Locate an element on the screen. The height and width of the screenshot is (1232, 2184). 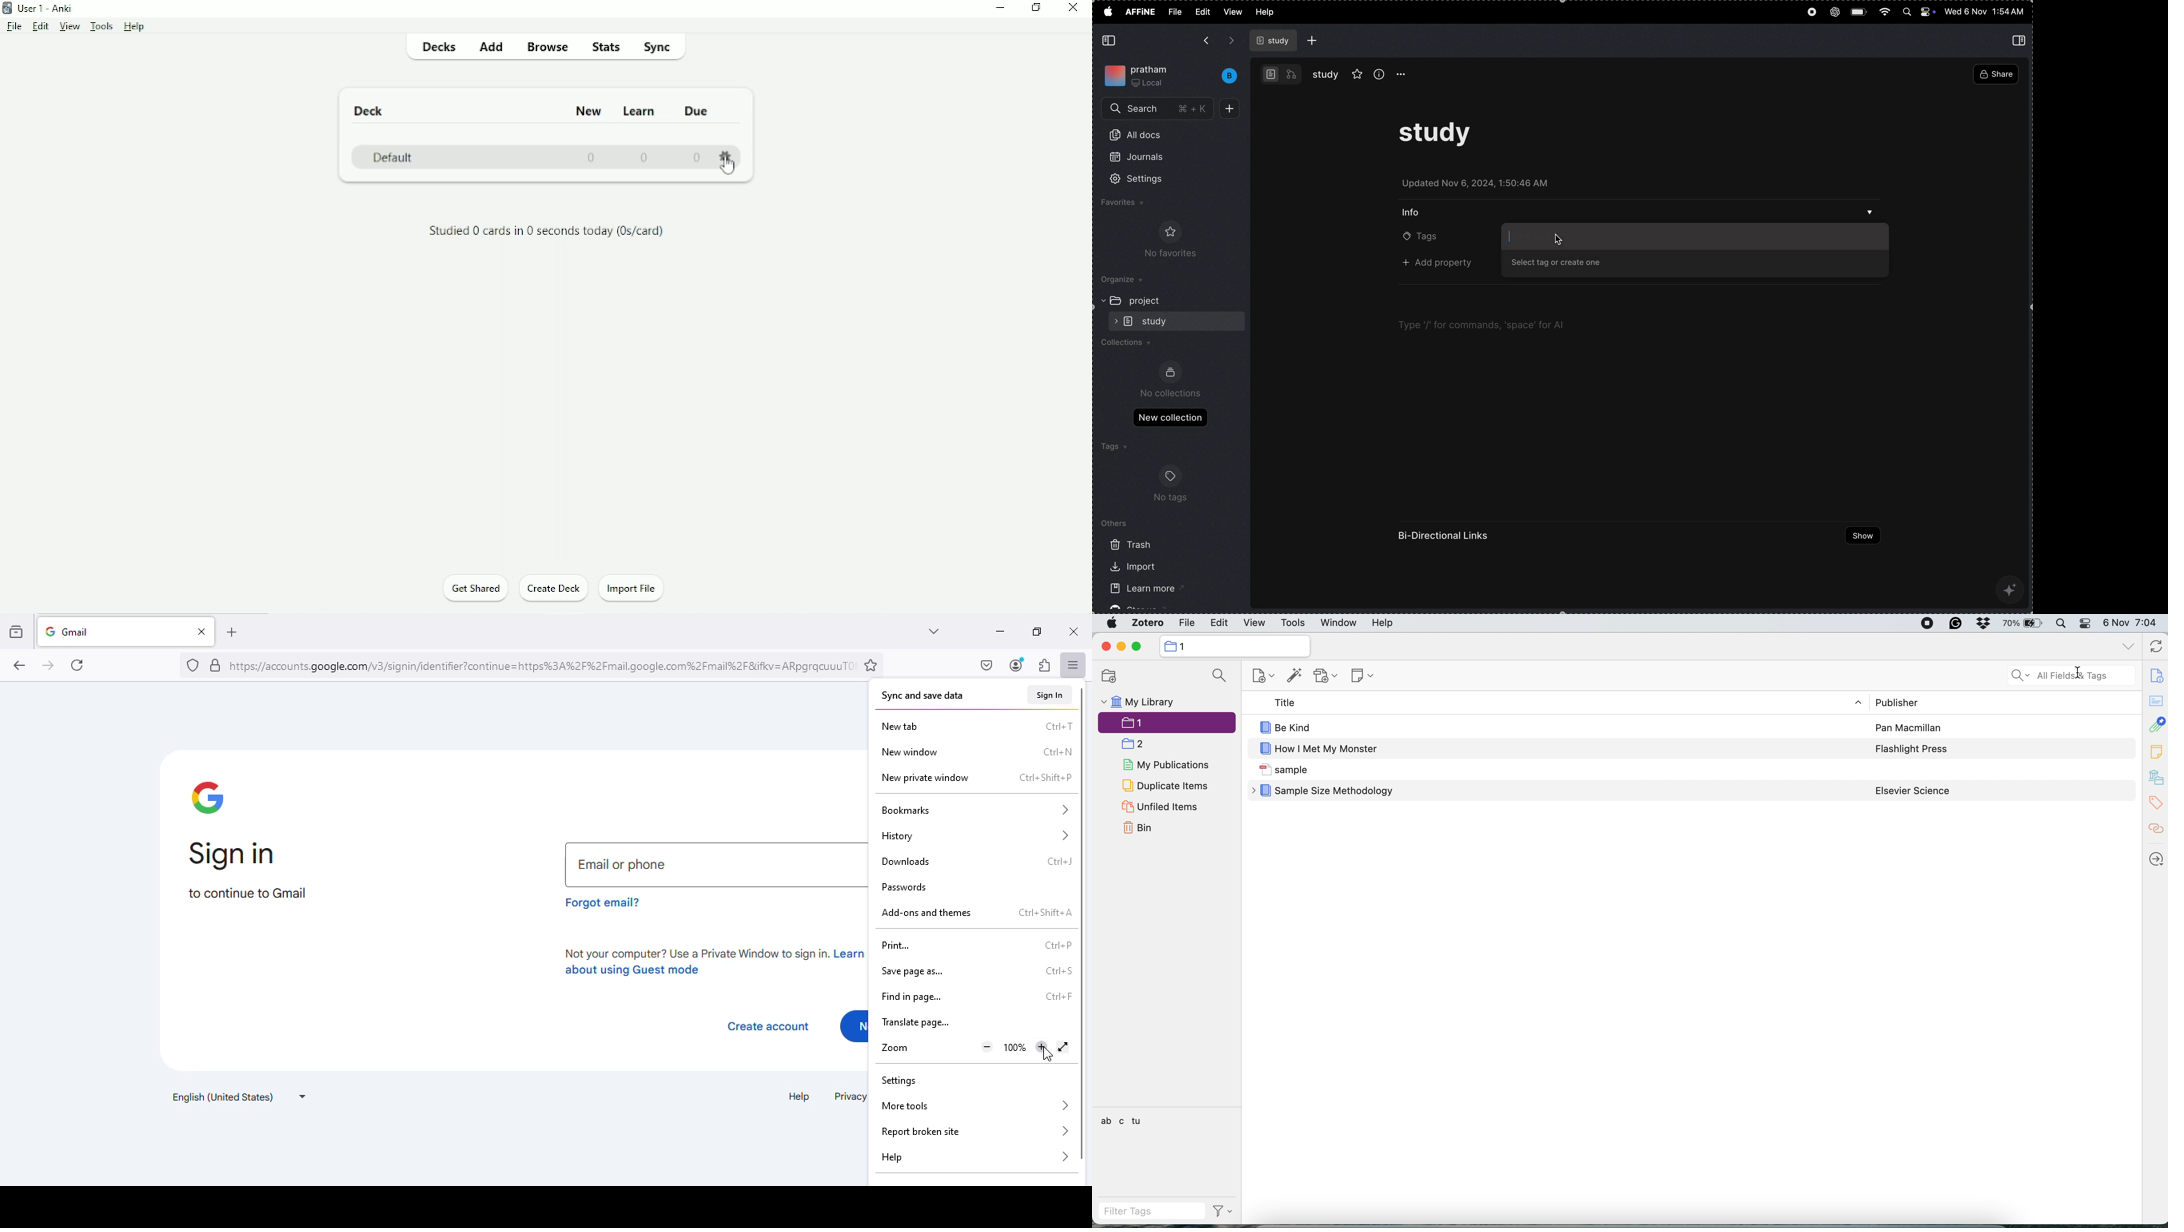
locate is located at coordinates (2156, 860).